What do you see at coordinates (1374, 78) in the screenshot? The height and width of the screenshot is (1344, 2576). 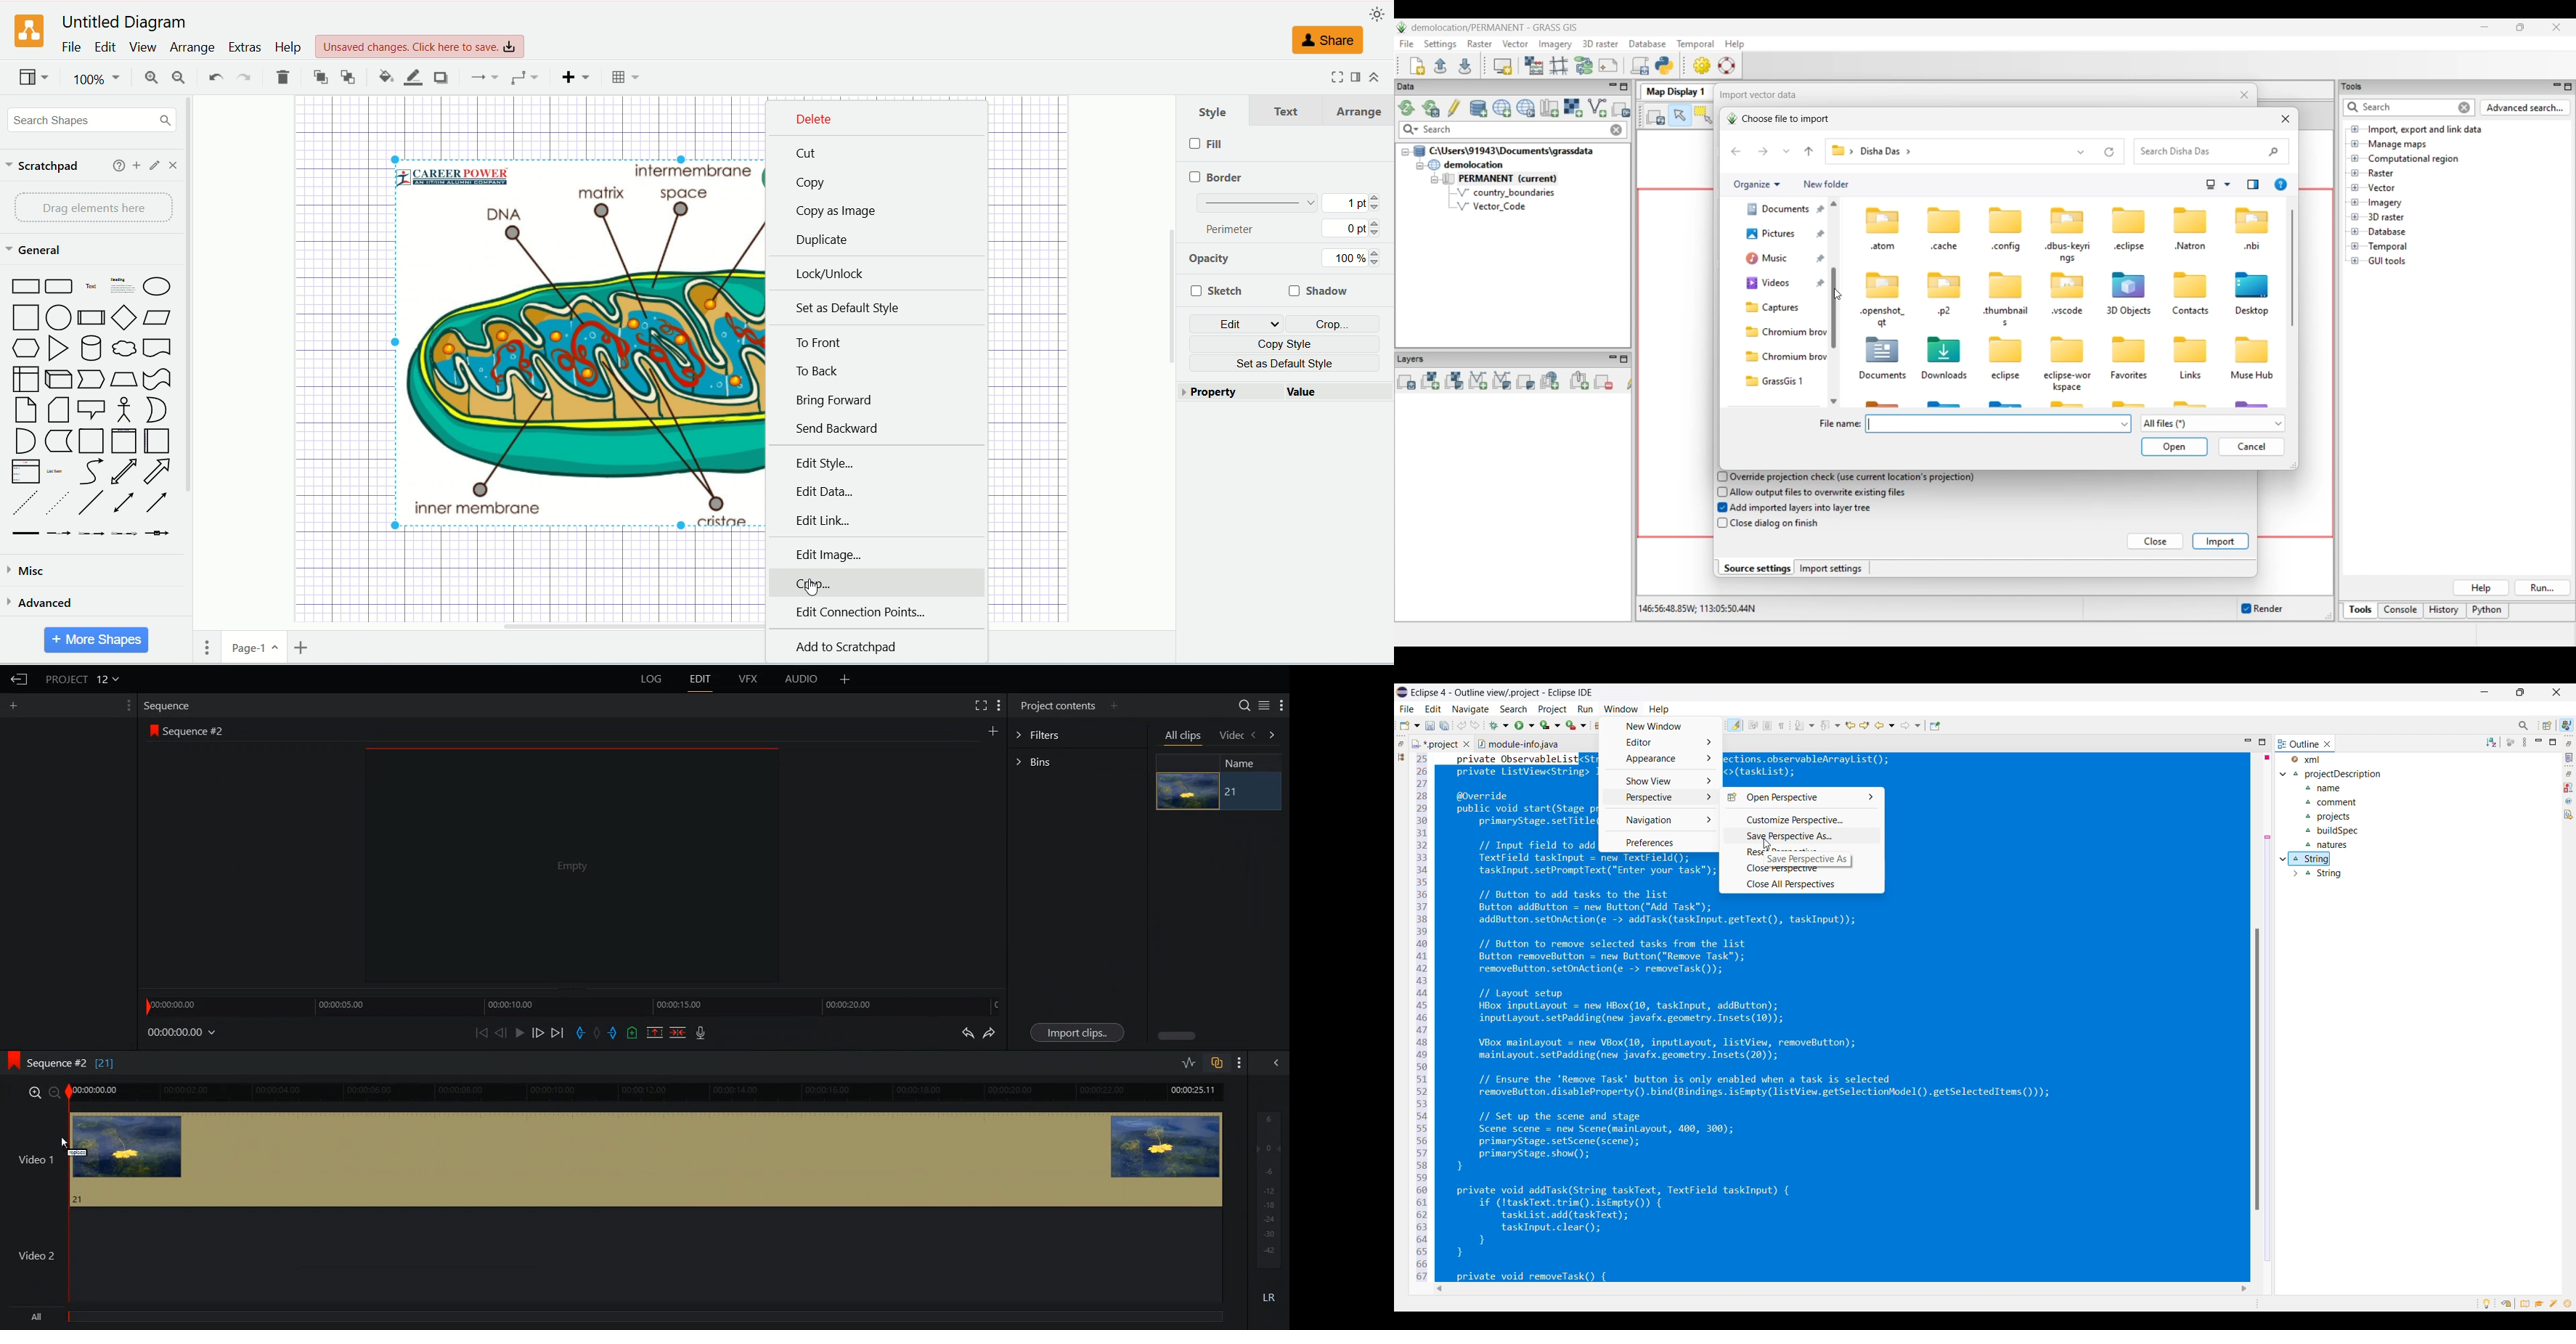 I see `collapse/expand` at bounding box center [1374, 78].